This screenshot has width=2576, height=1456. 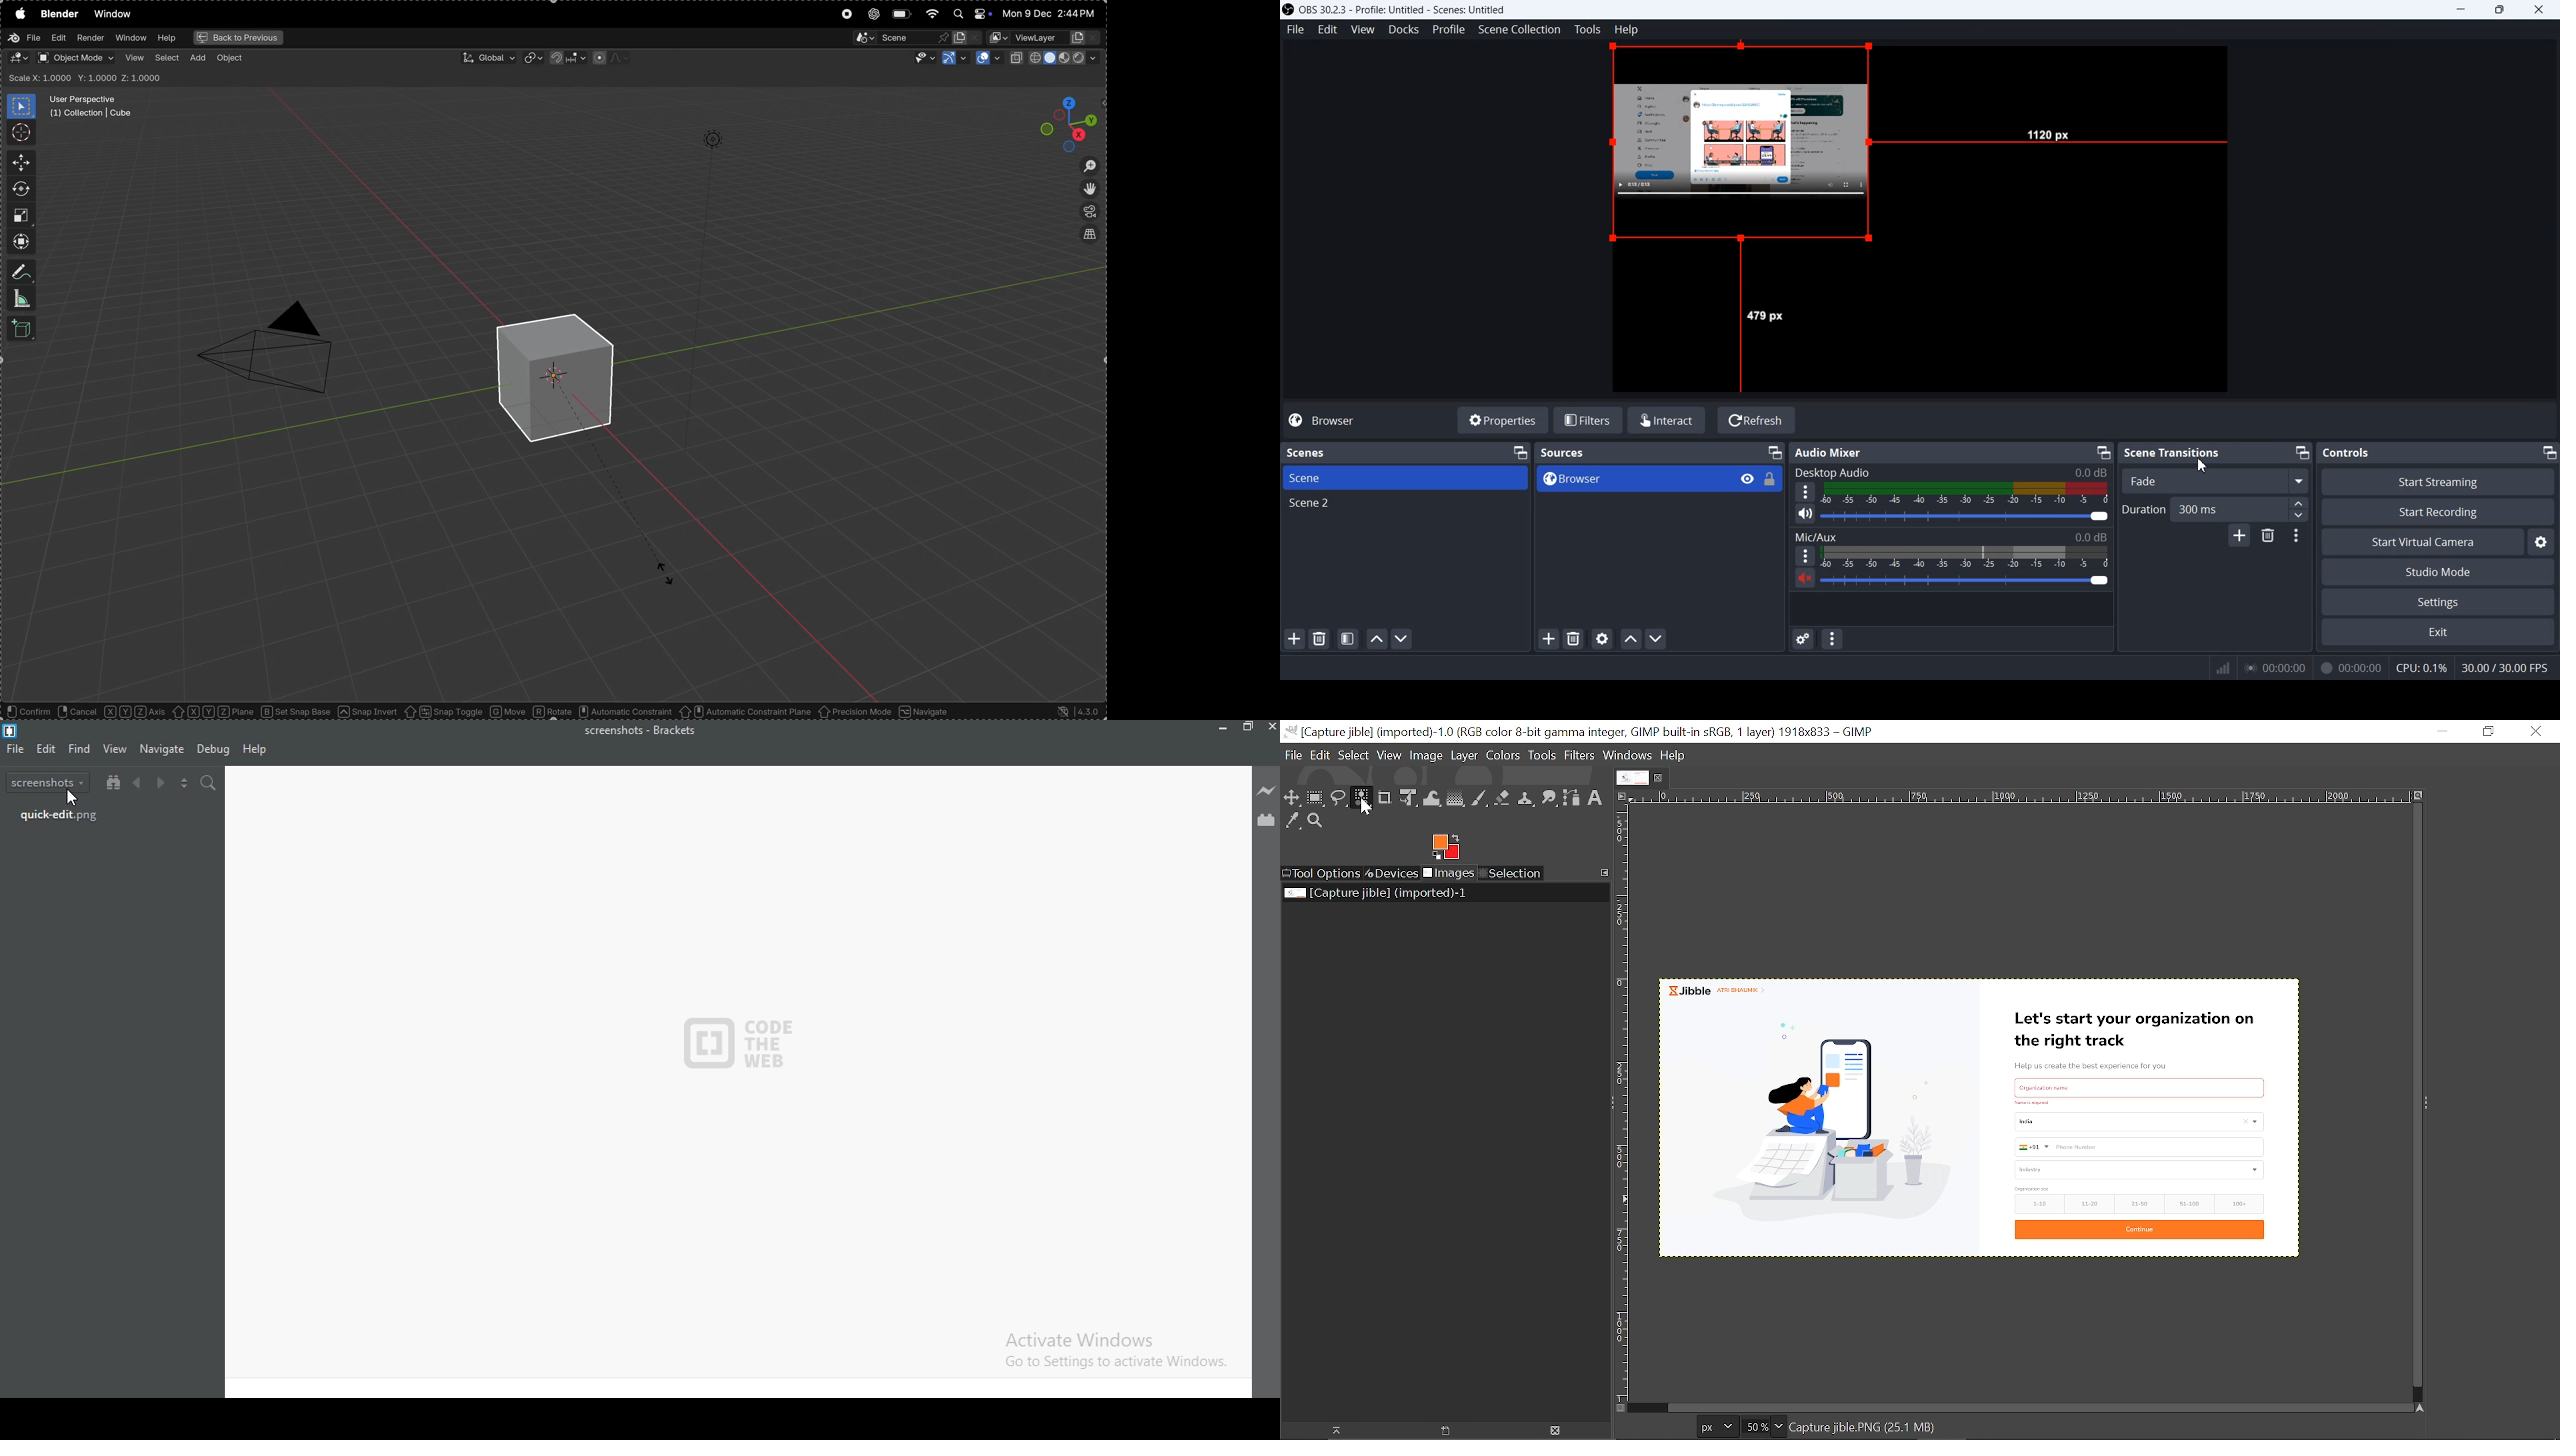 What do you see at coordinates (1294, 639) in the screenshot?
I see `Add Scene` at bounding box center [1294, 639].